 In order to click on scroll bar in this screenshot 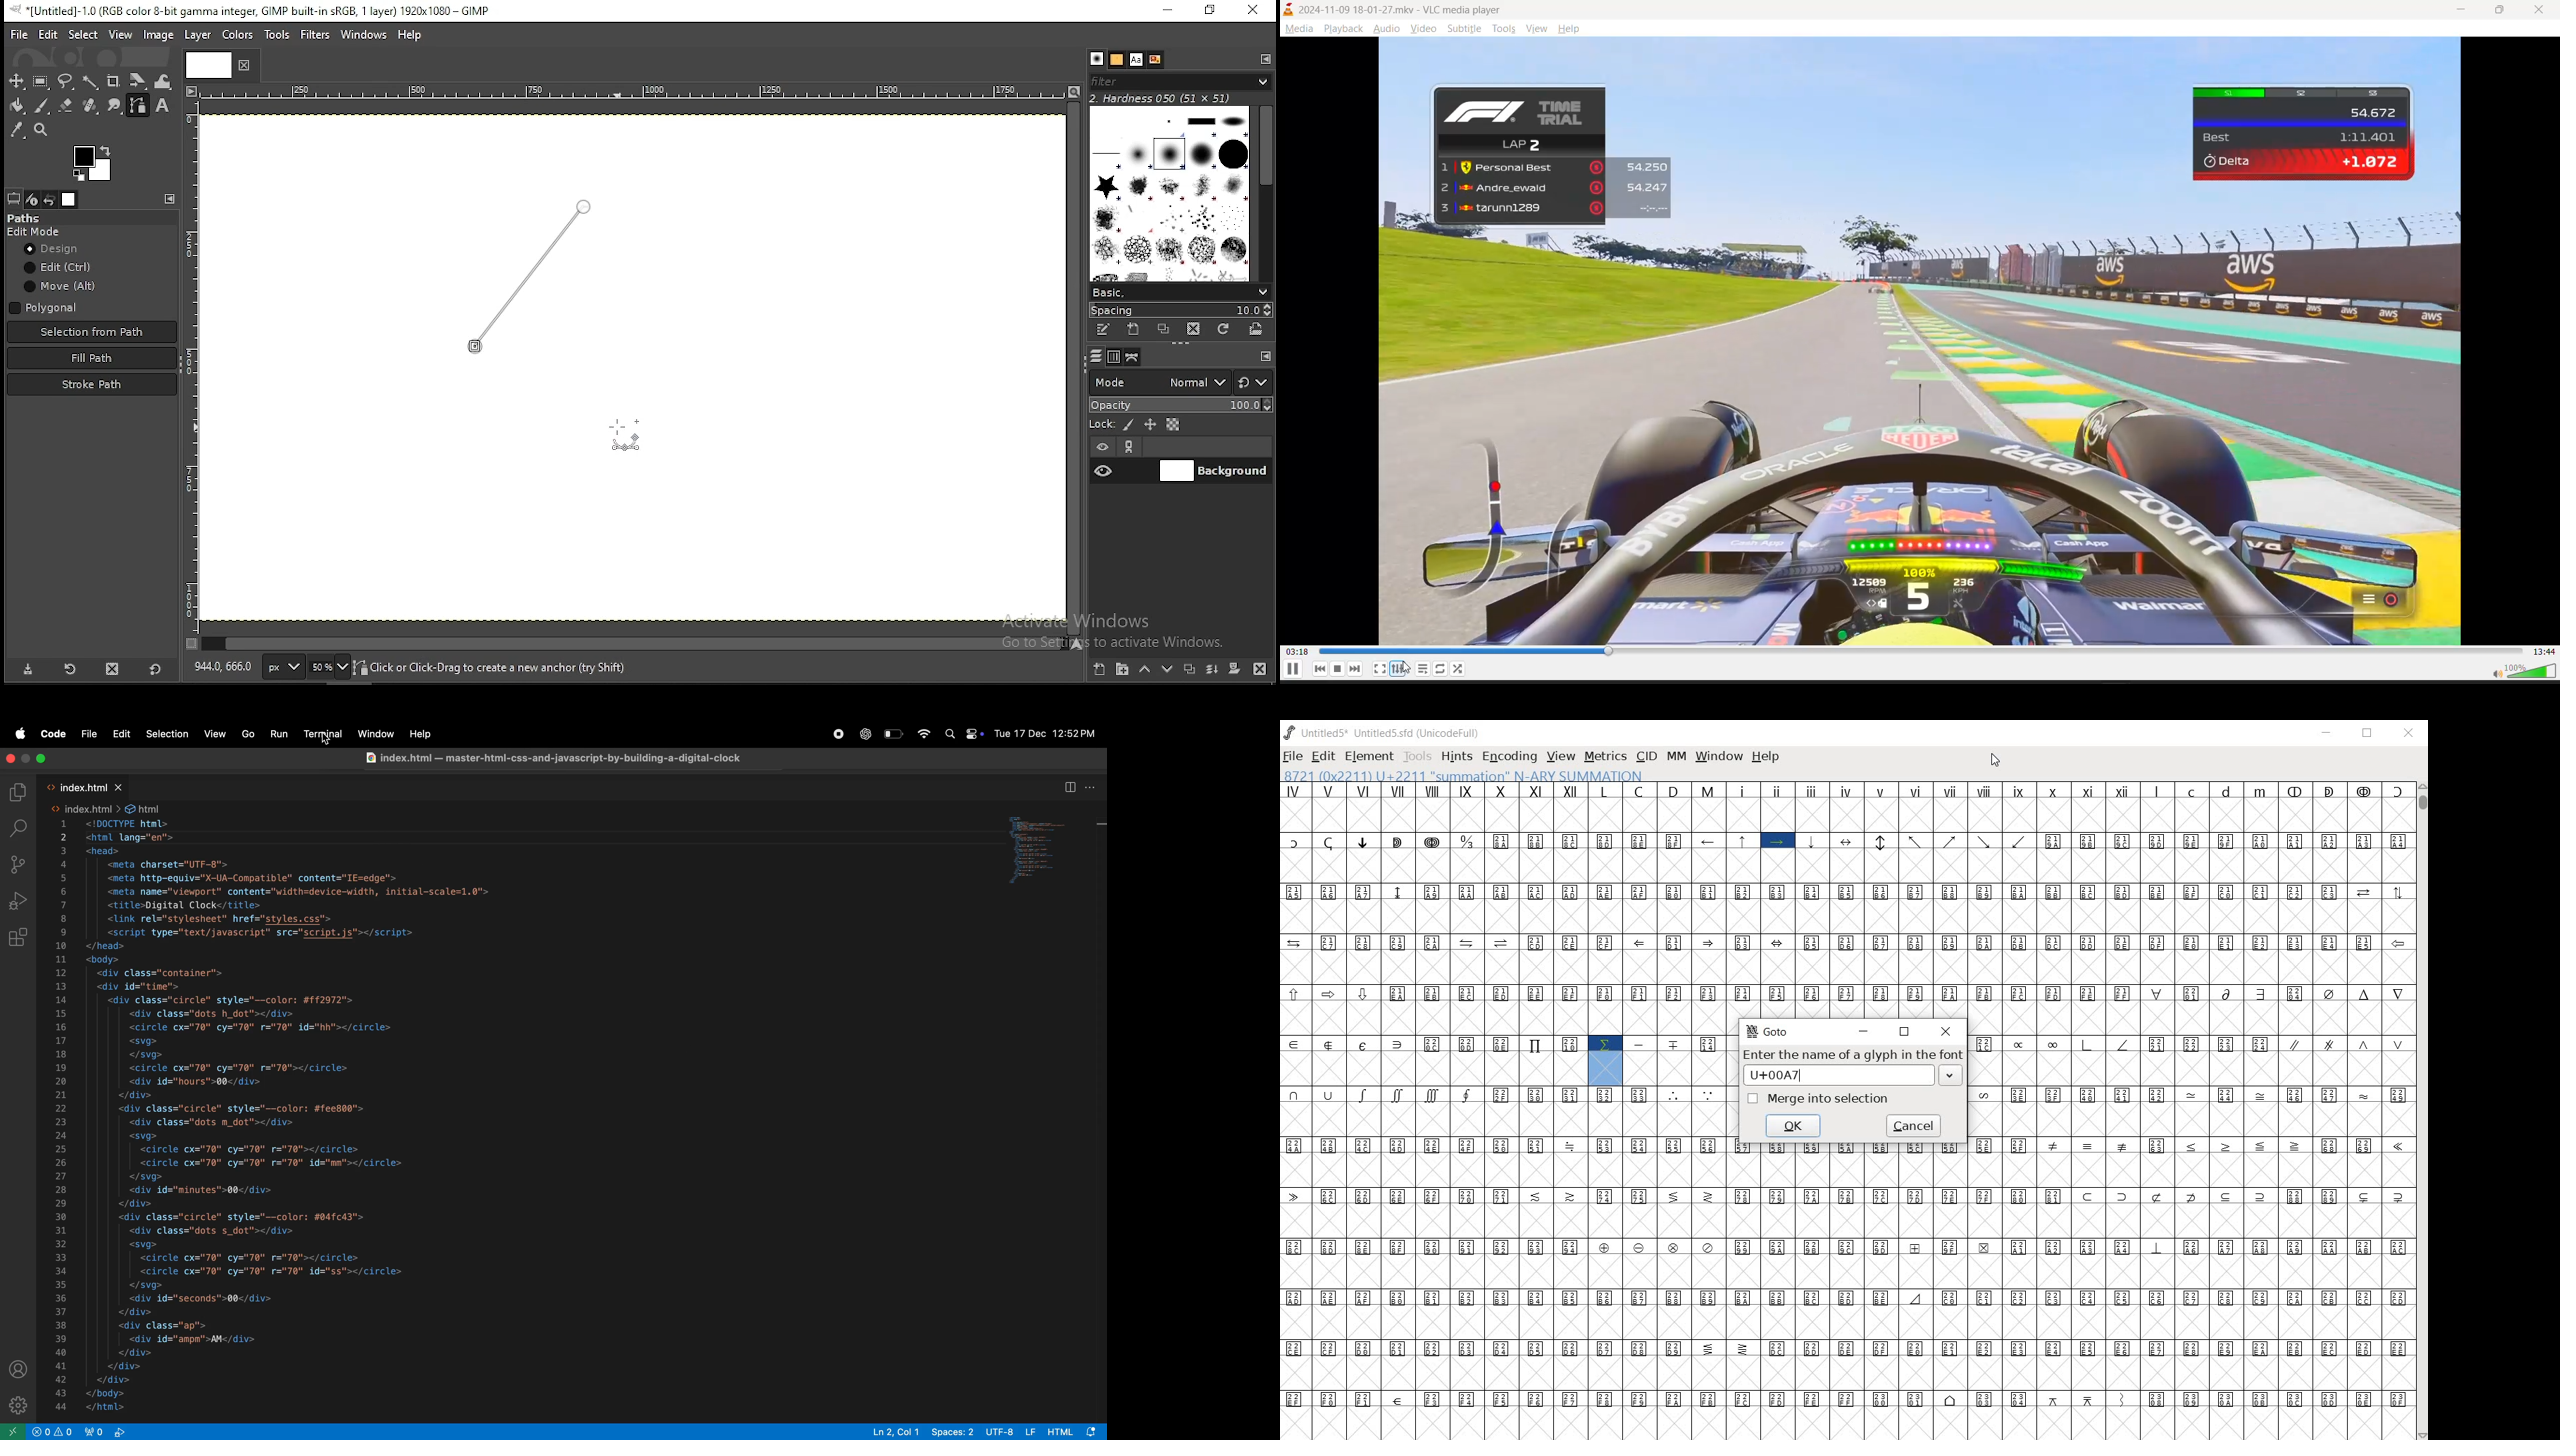, I will do `click(1073, 368)`.